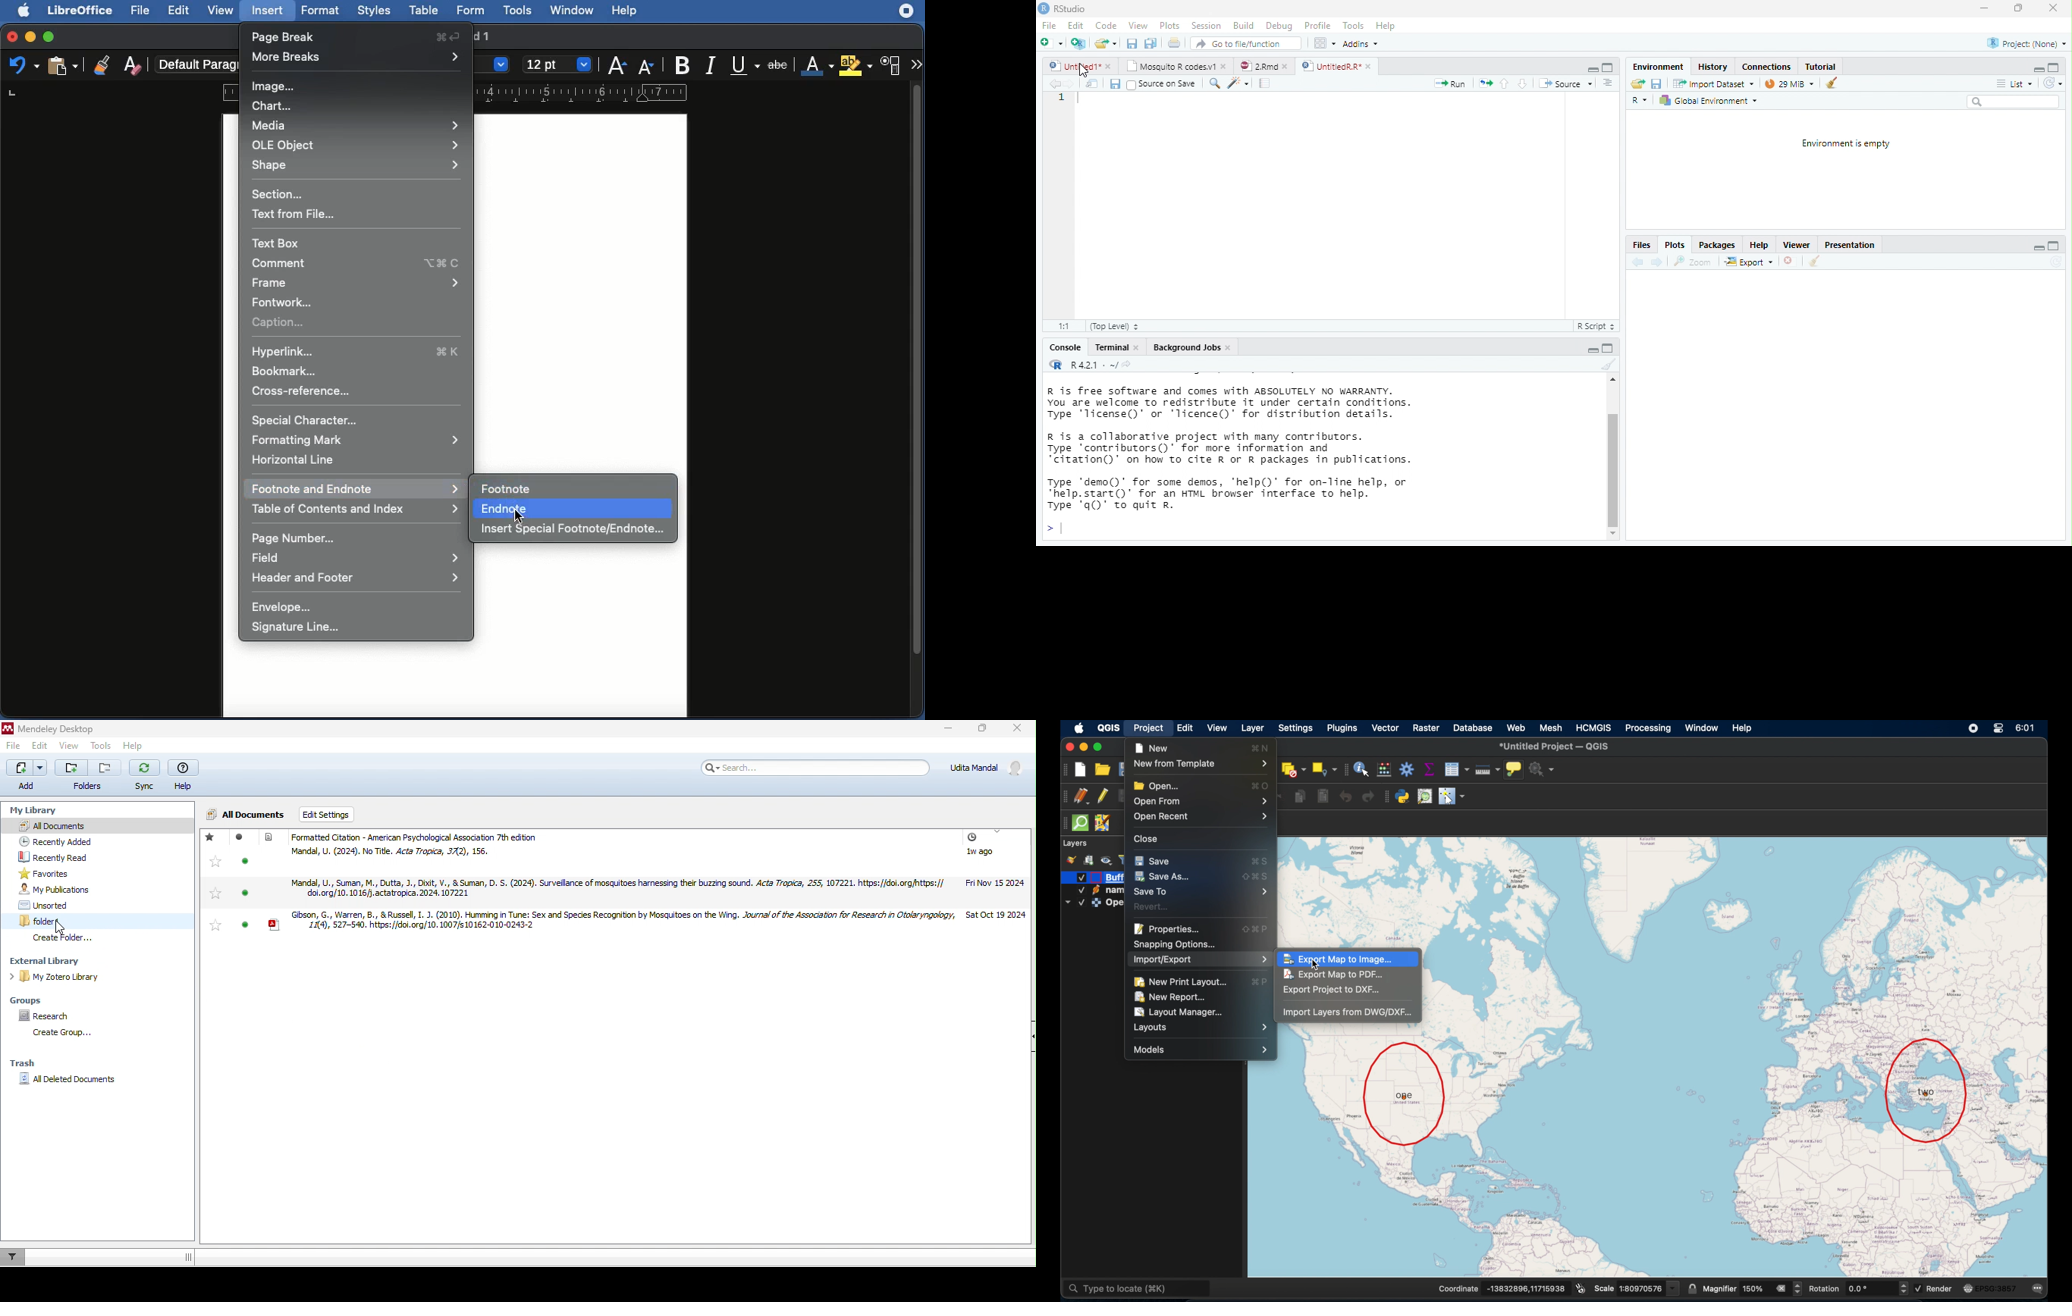  I want to click on search, so click(813, 768).